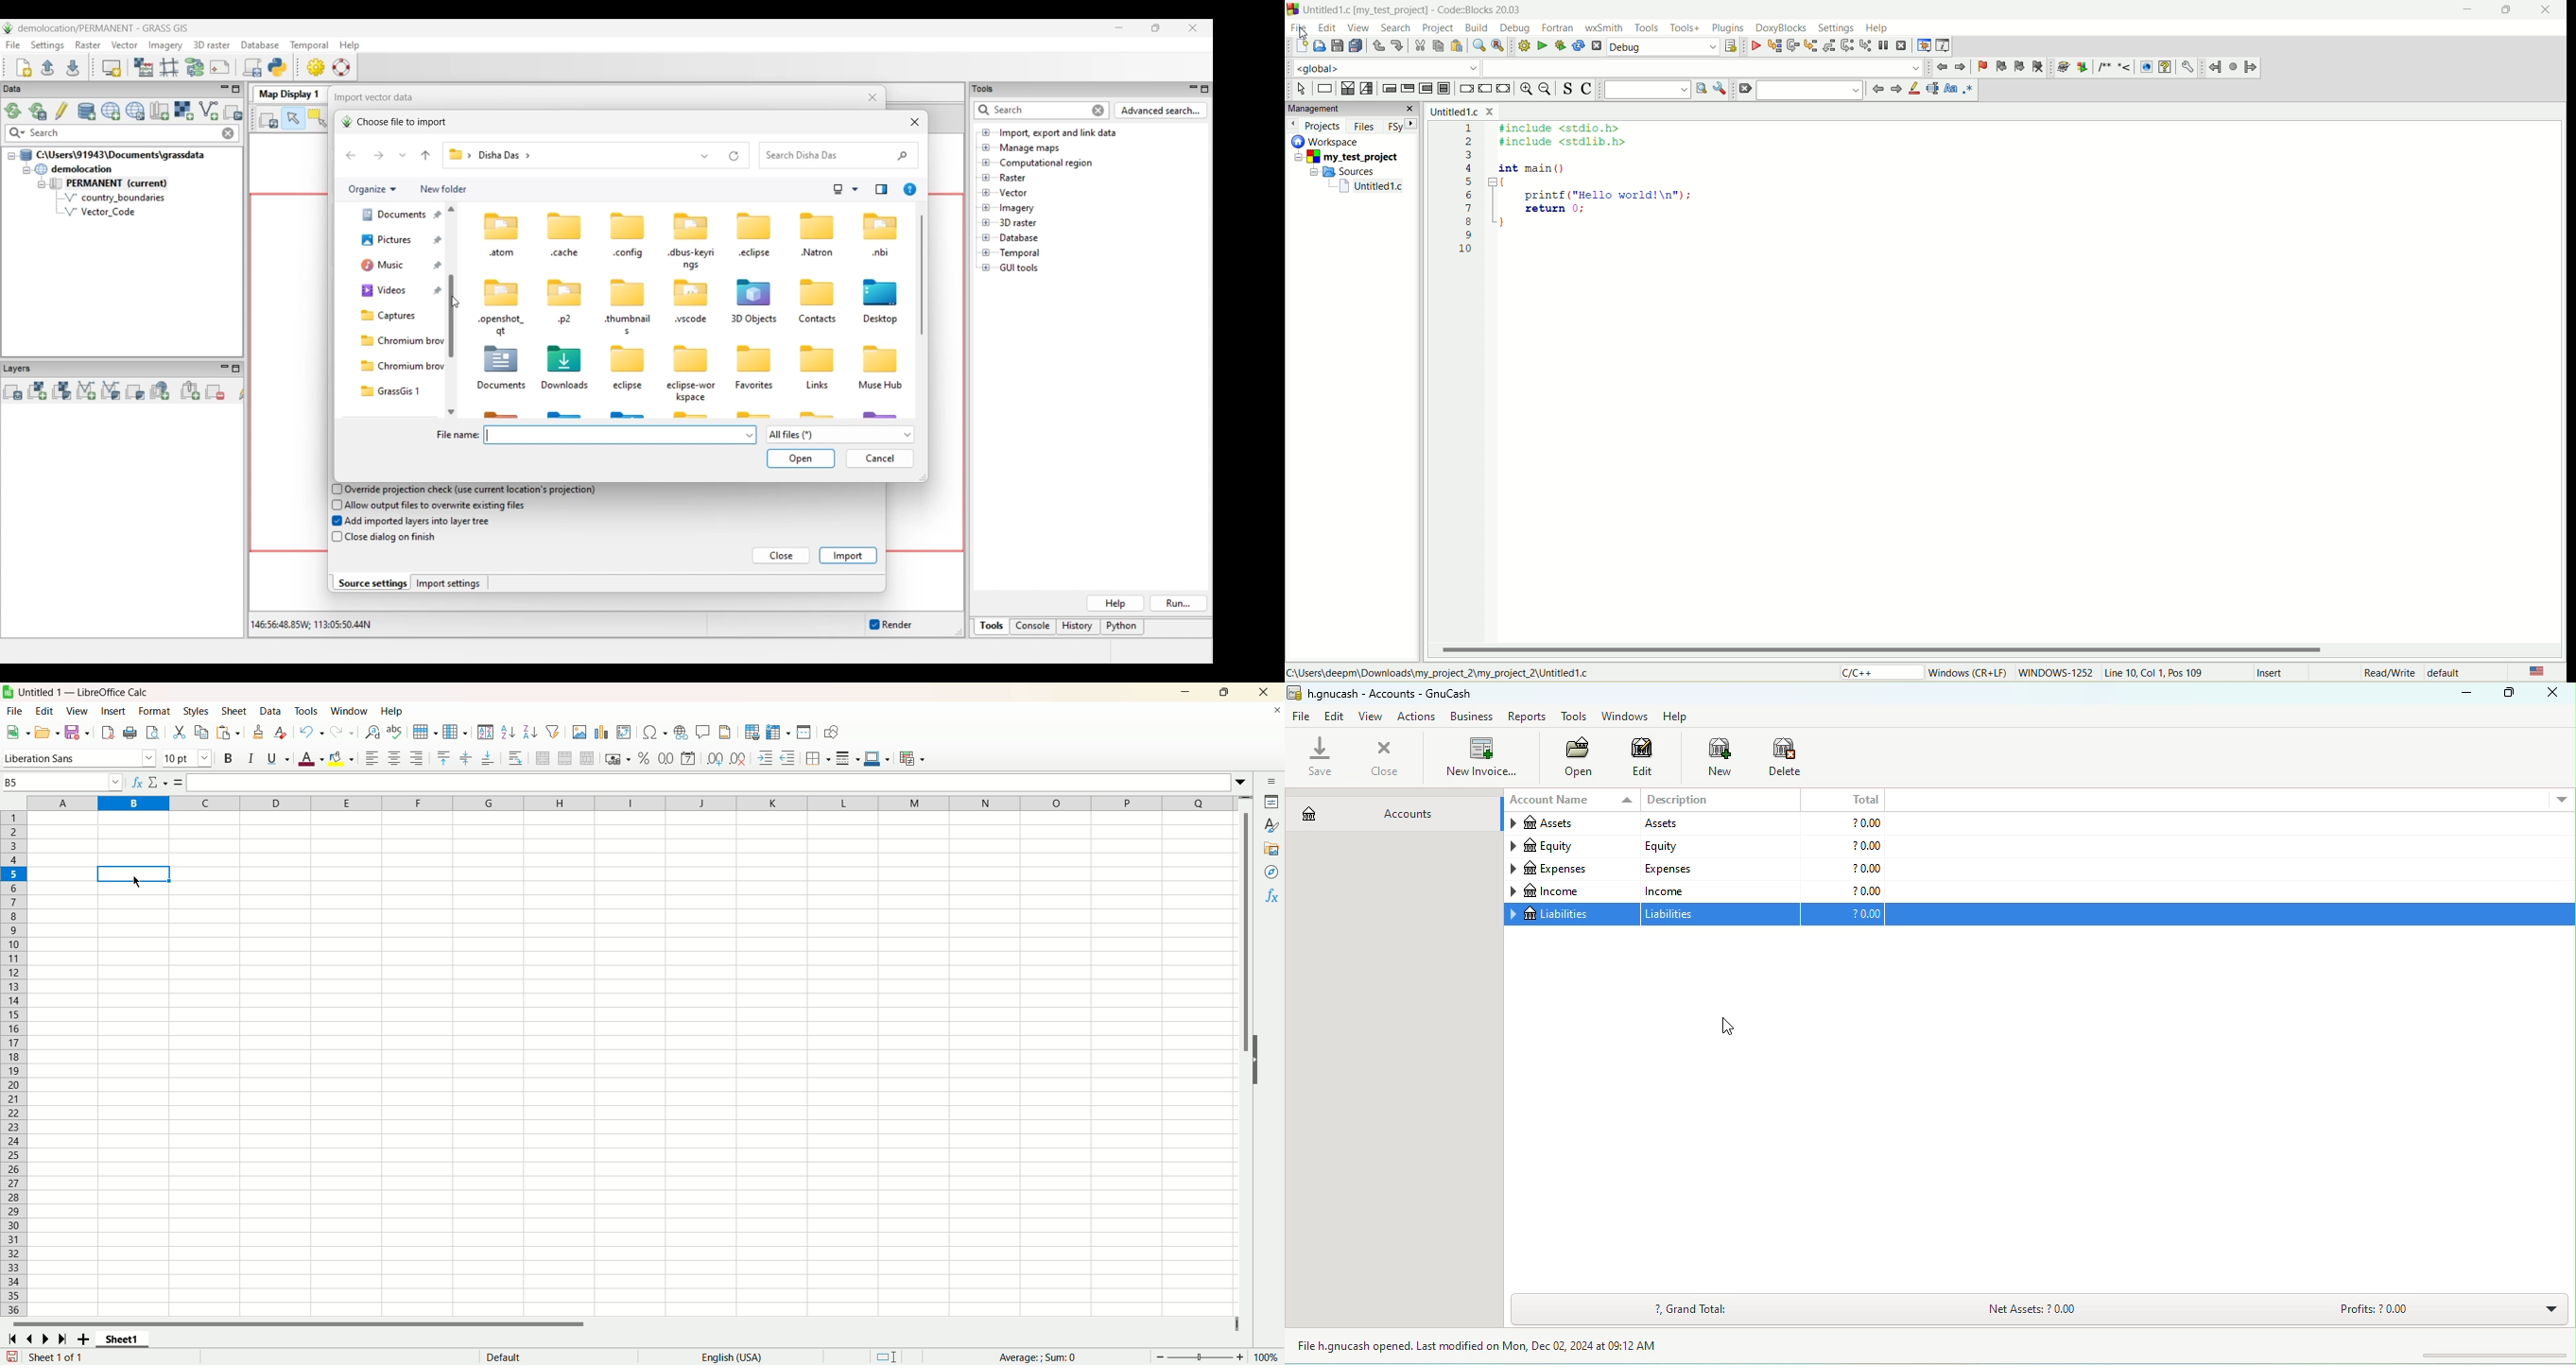 The height and width of the screenshot is (1372, 2576). What do you see at coordinates (627, 1325) in the screenshot?
I see `horizontal scroll bar` at bounding box center [627, 1325].